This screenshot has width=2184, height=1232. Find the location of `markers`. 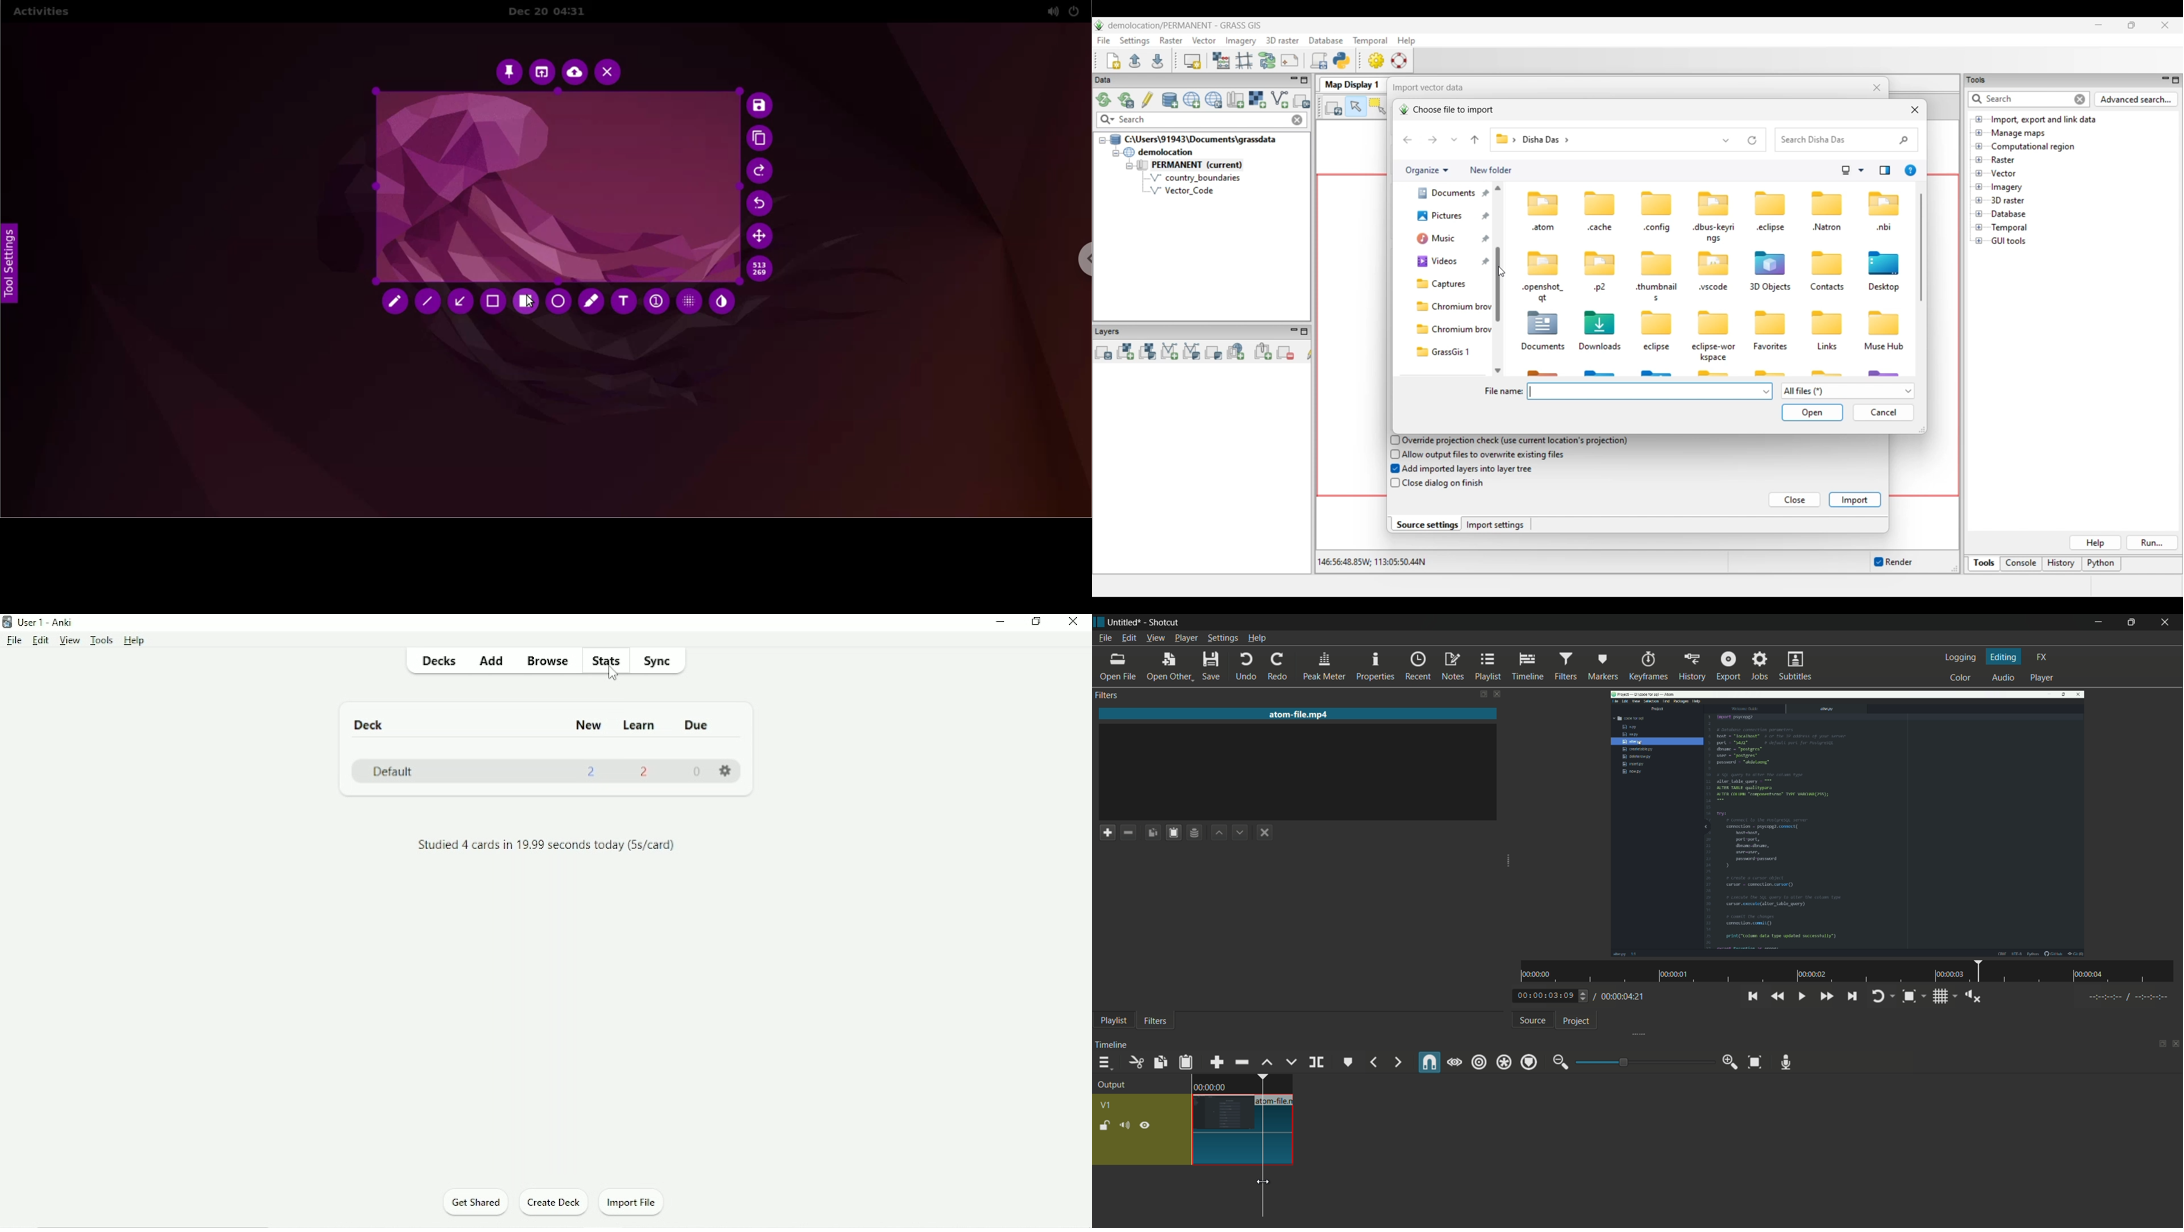

markers is located at coordinates (1603, 667).